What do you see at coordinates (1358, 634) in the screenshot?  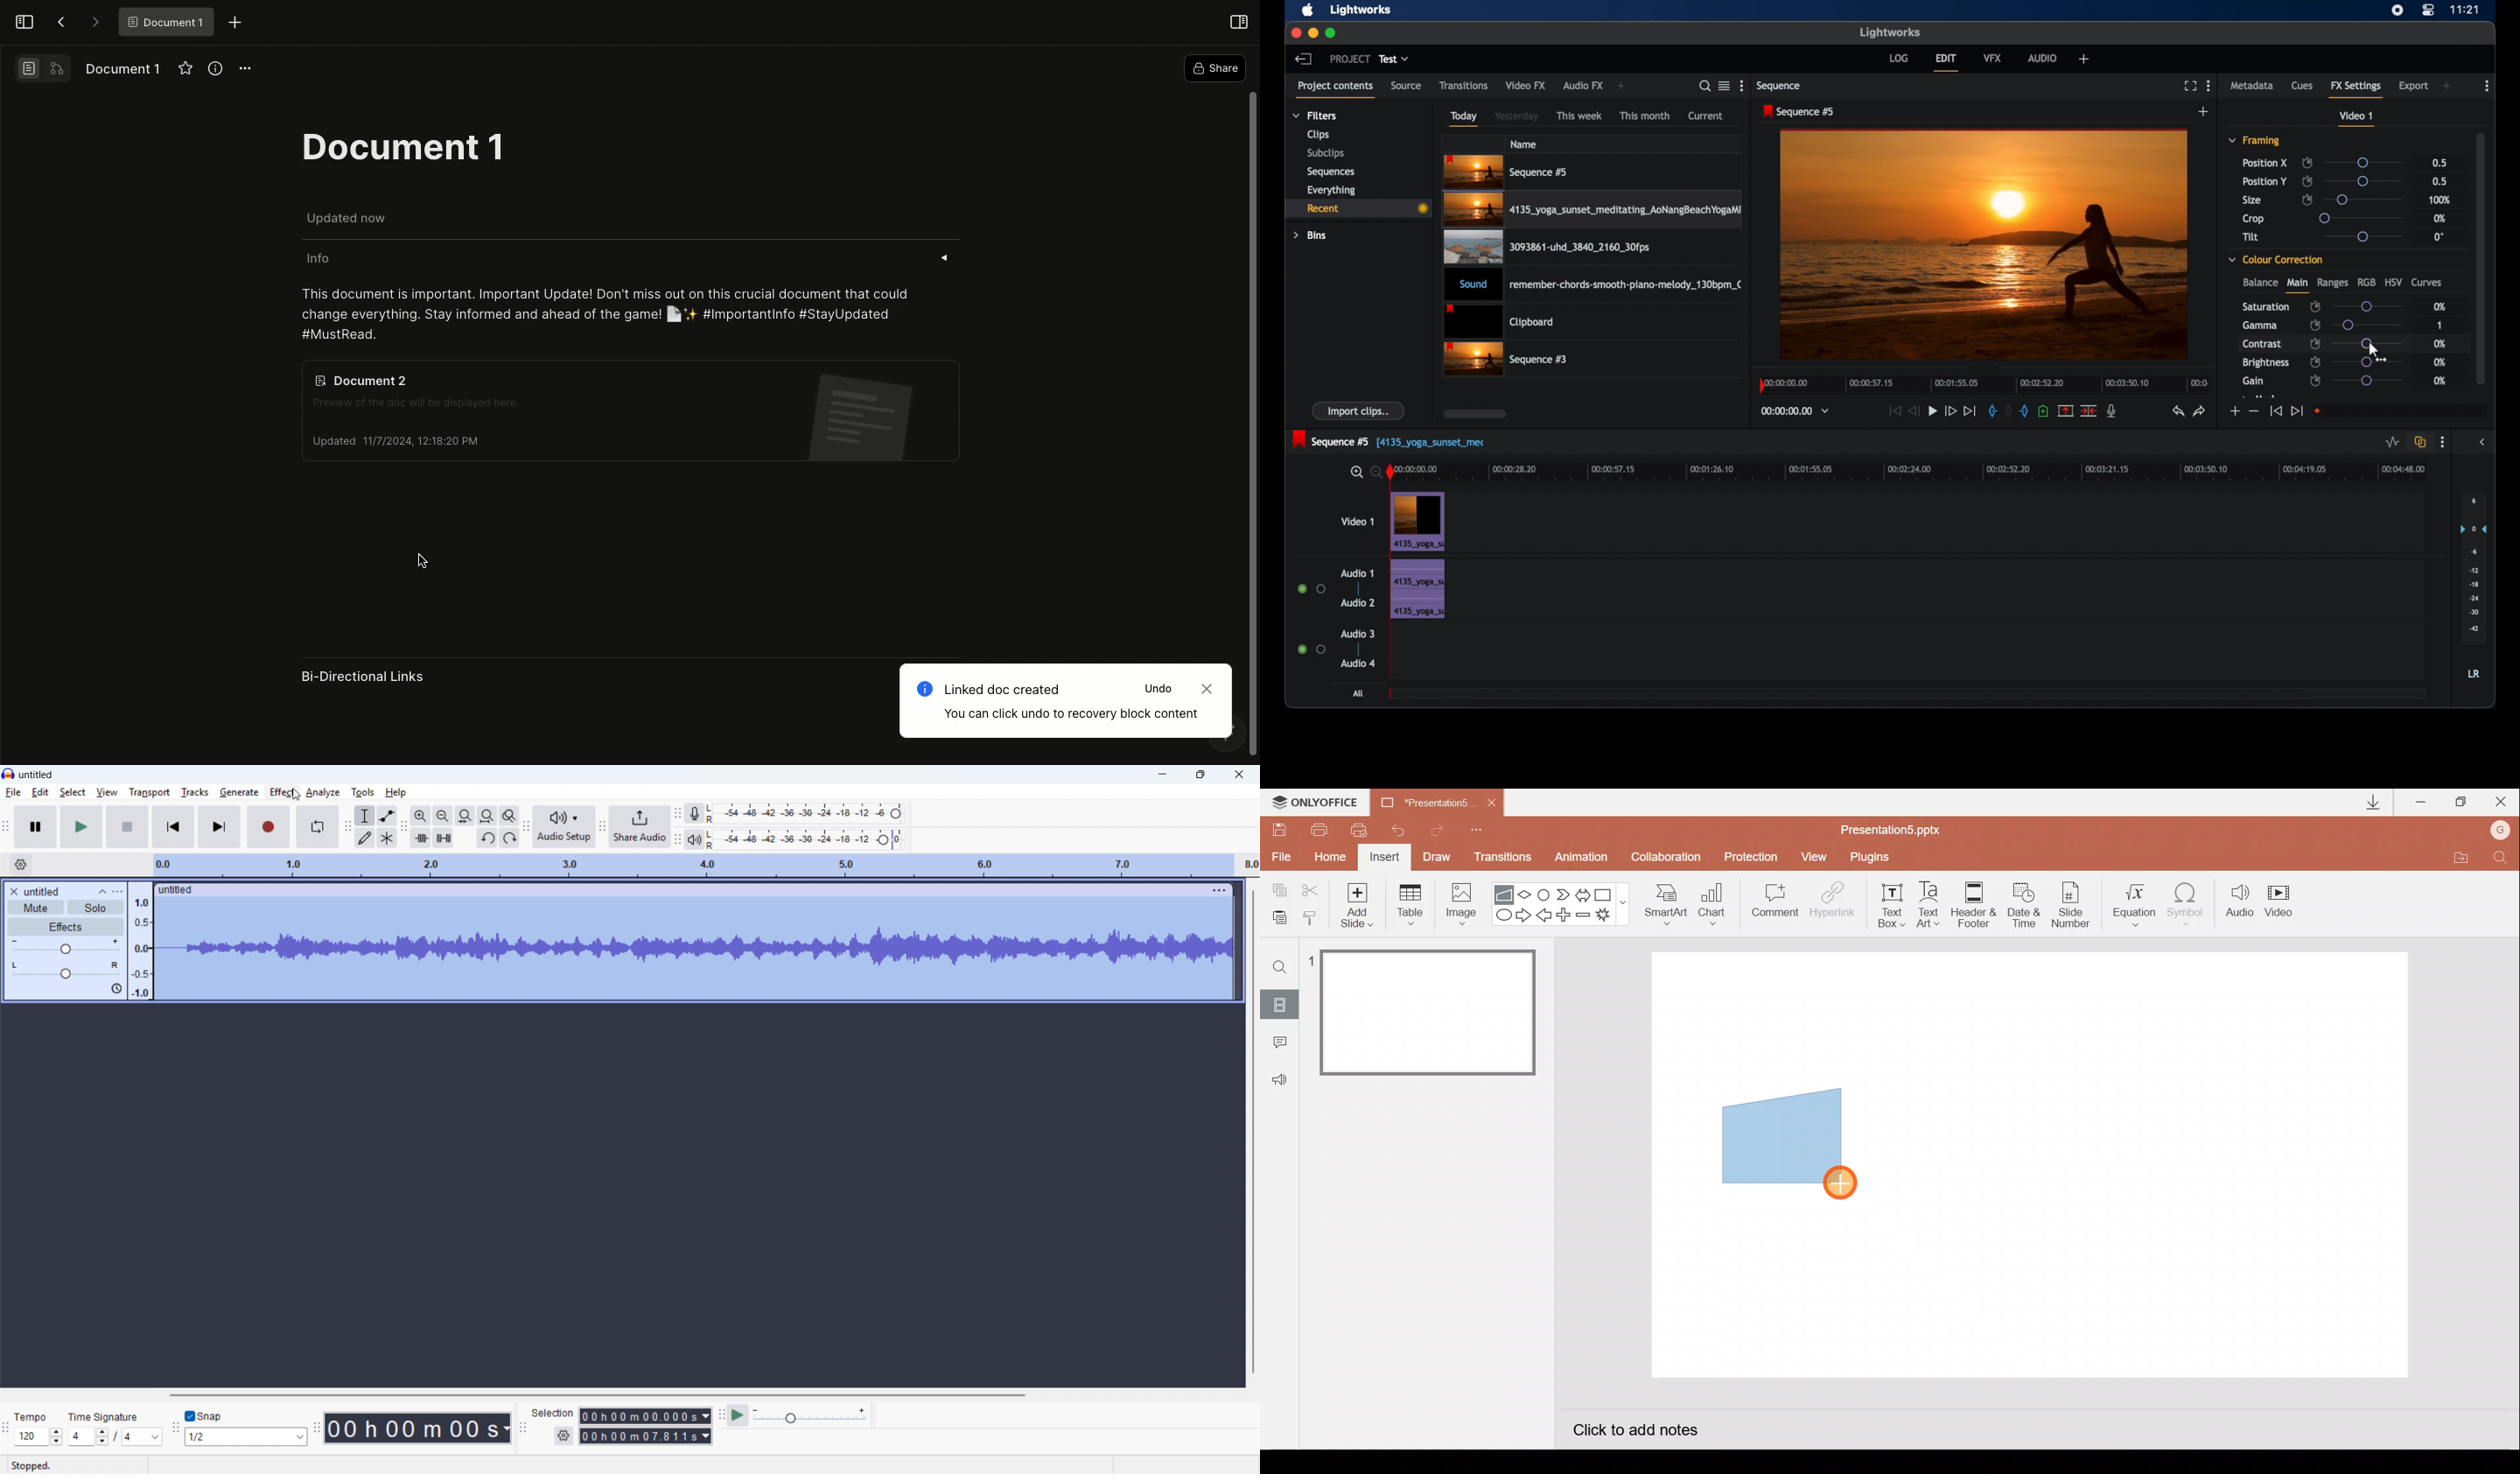 I see `audio 3` at bounding box center [1358, 634].